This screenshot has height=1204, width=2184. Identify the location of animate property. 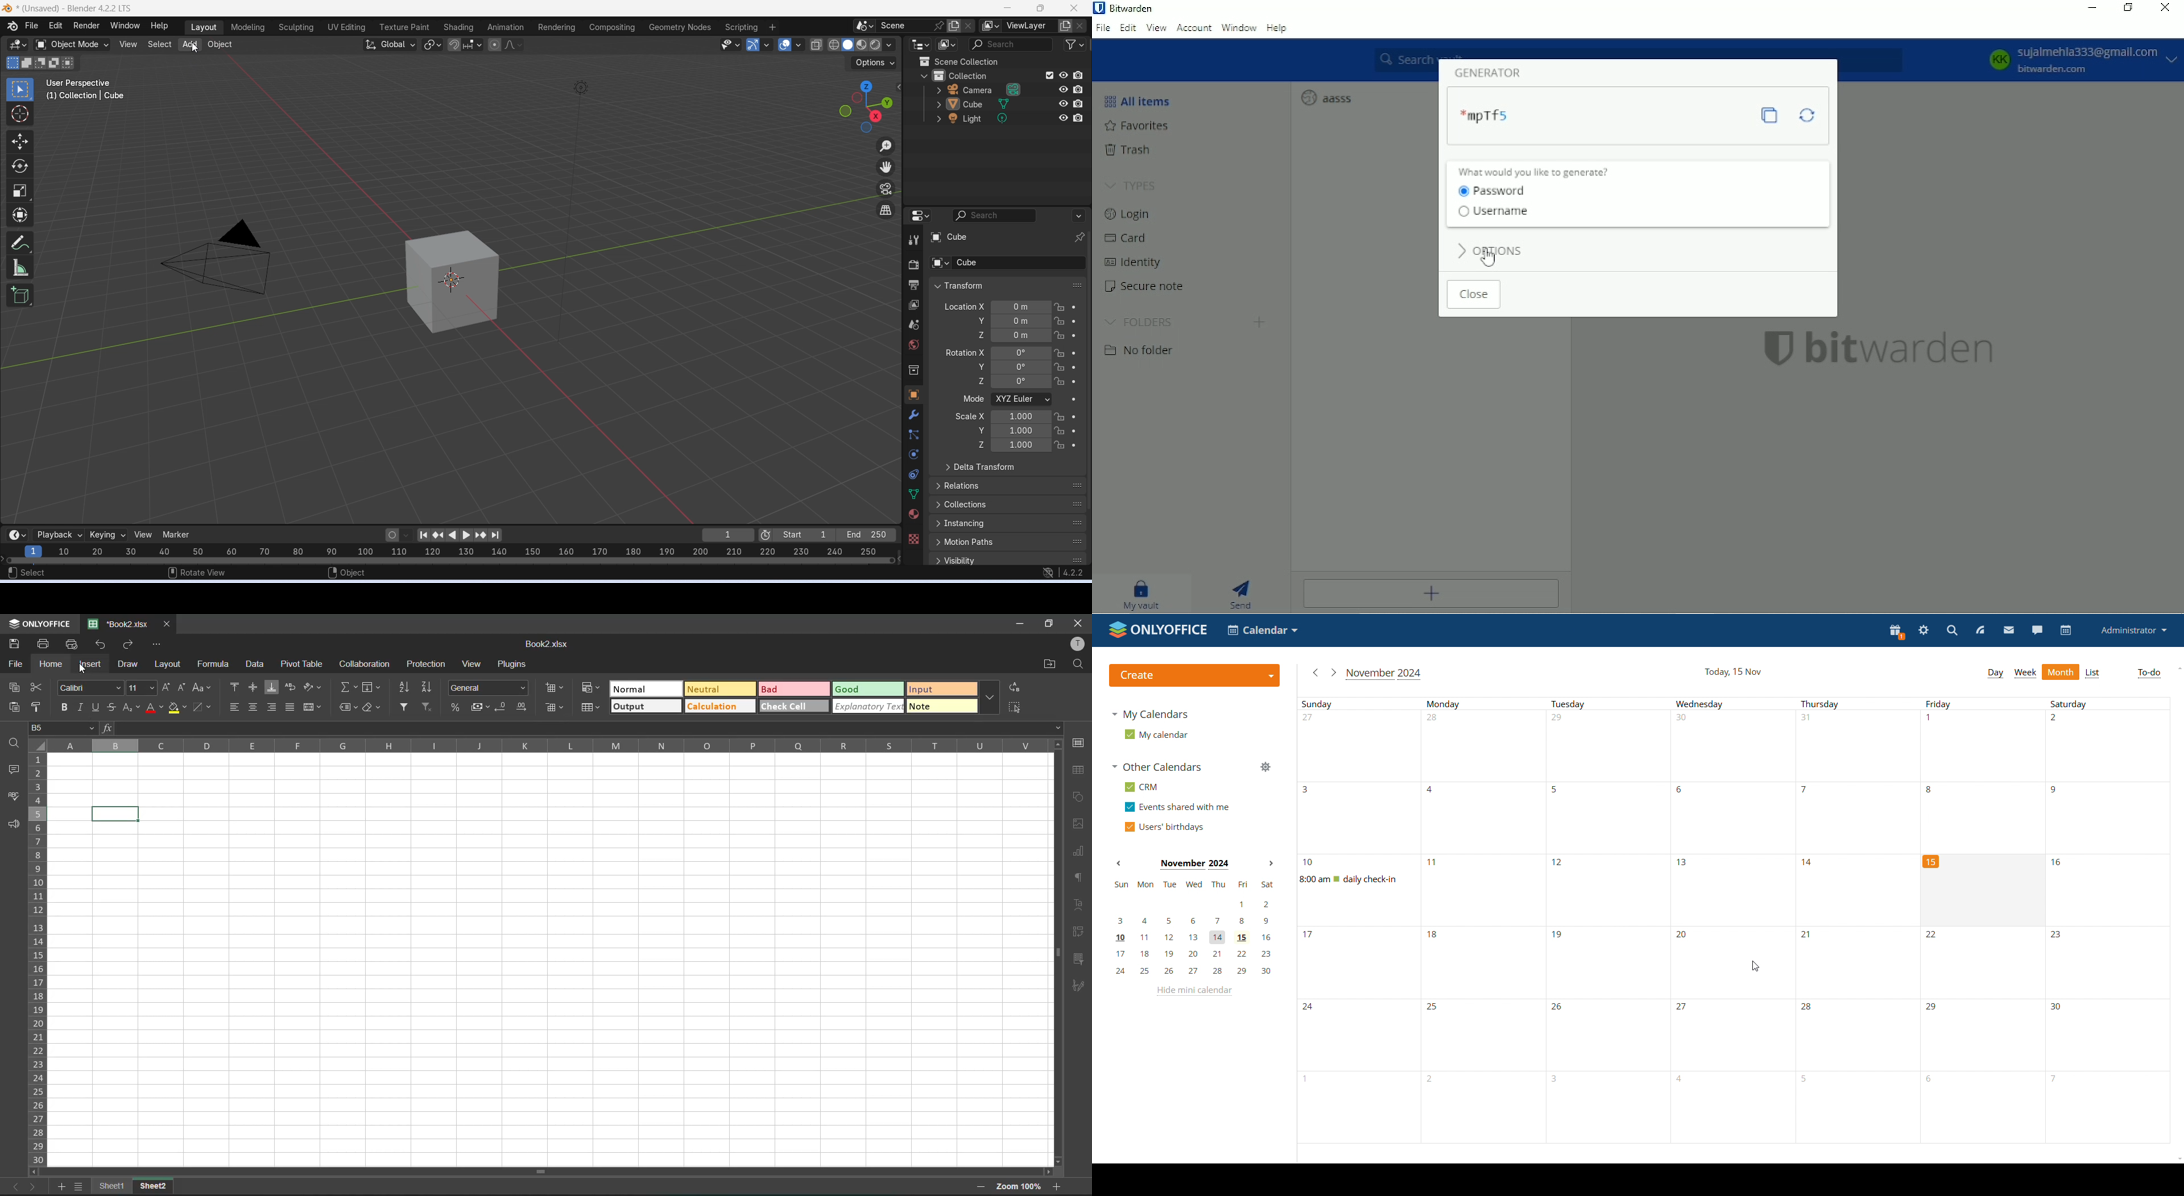
(1073, 400).